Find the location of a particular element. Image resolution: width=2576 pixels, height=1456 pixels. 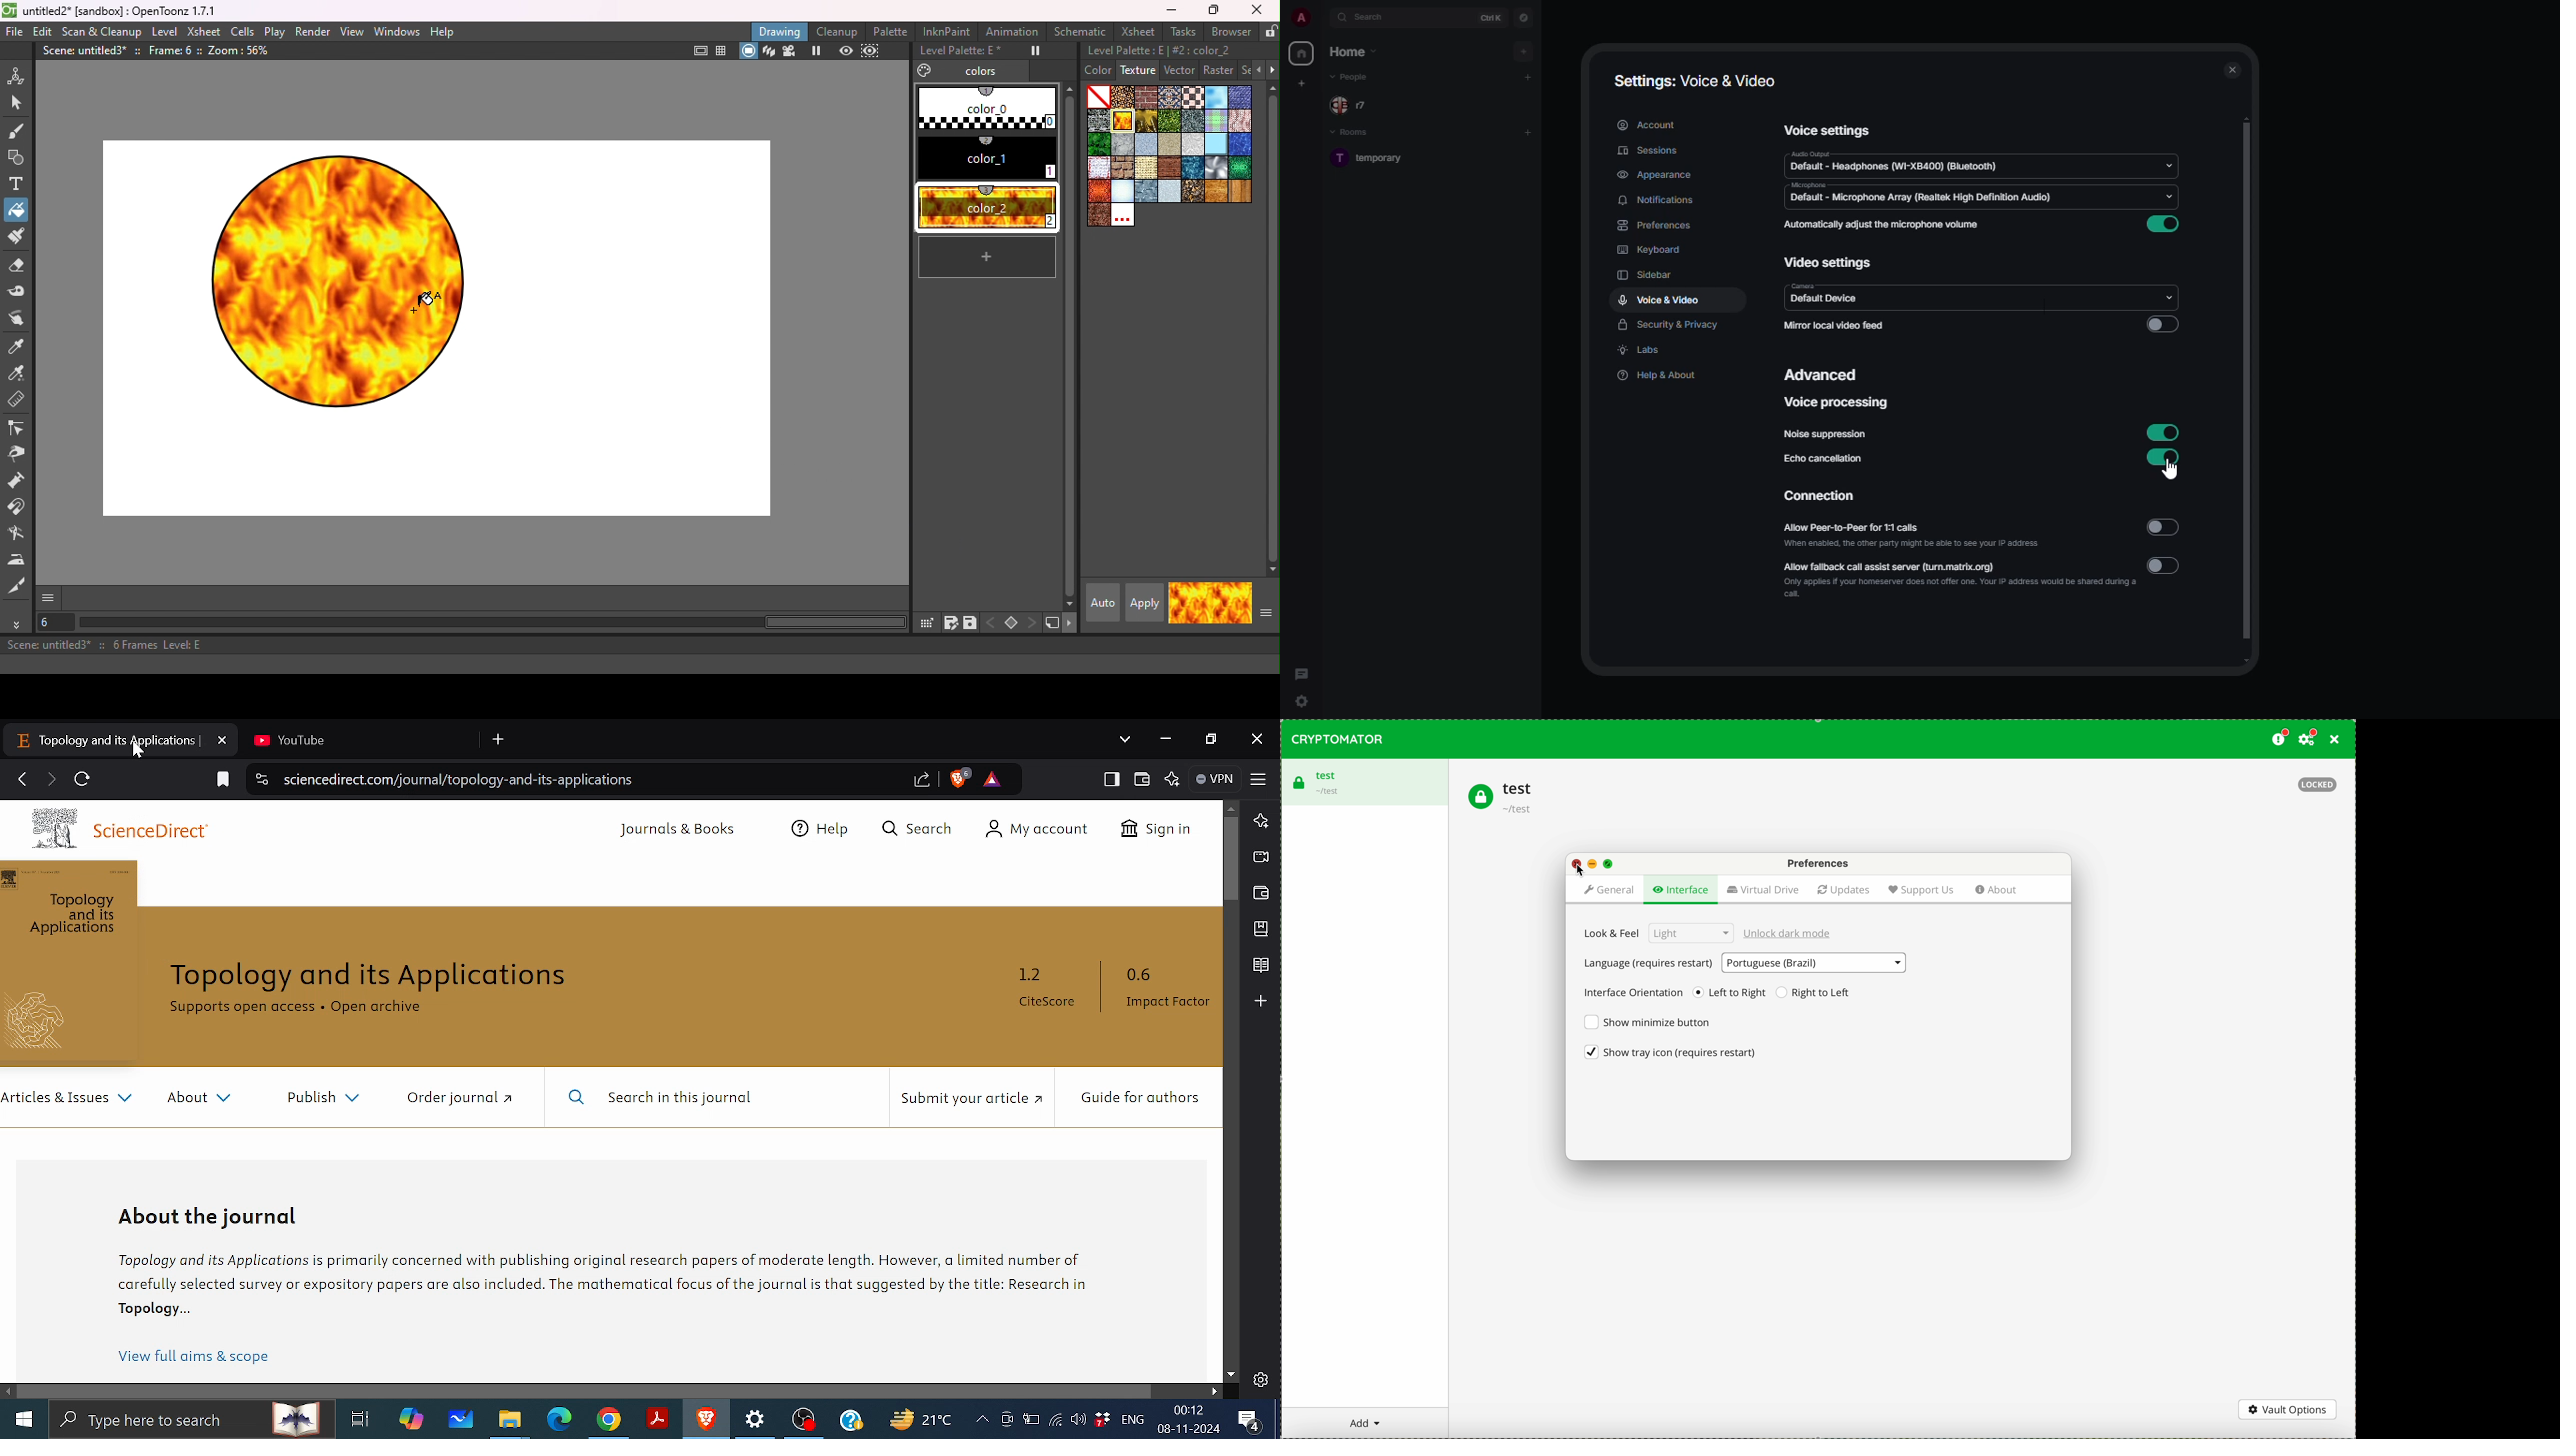

Move down is located at coordinates (1231, 1375).